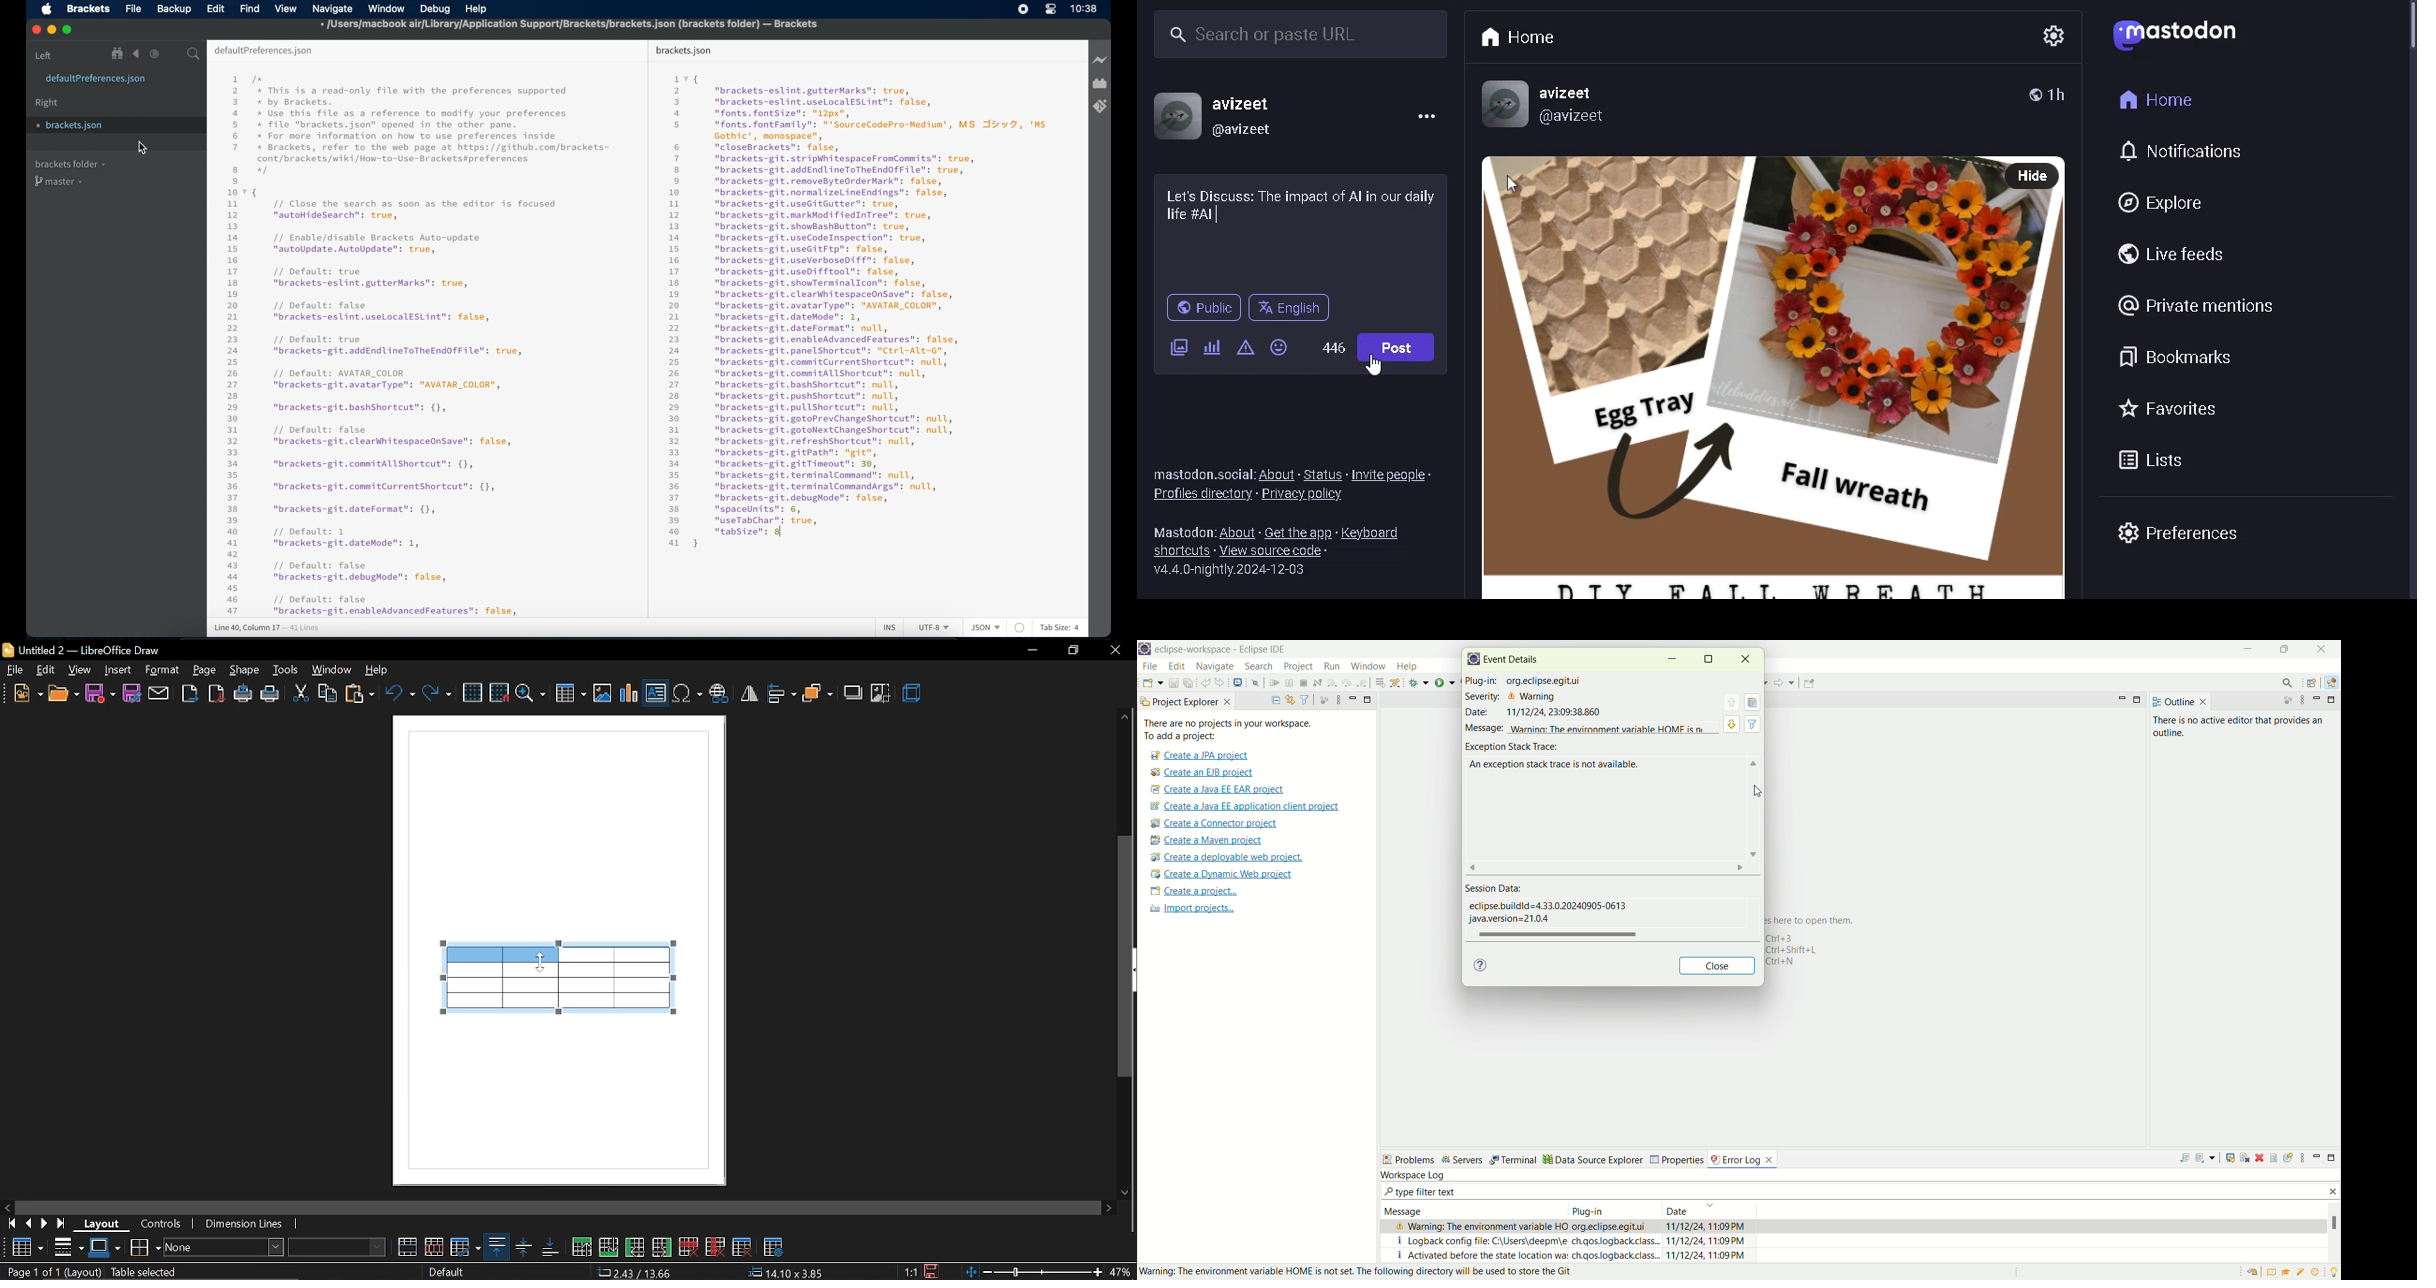 This screenshot has width=2436, height=1288. I want to click on save , so click(100, 694).